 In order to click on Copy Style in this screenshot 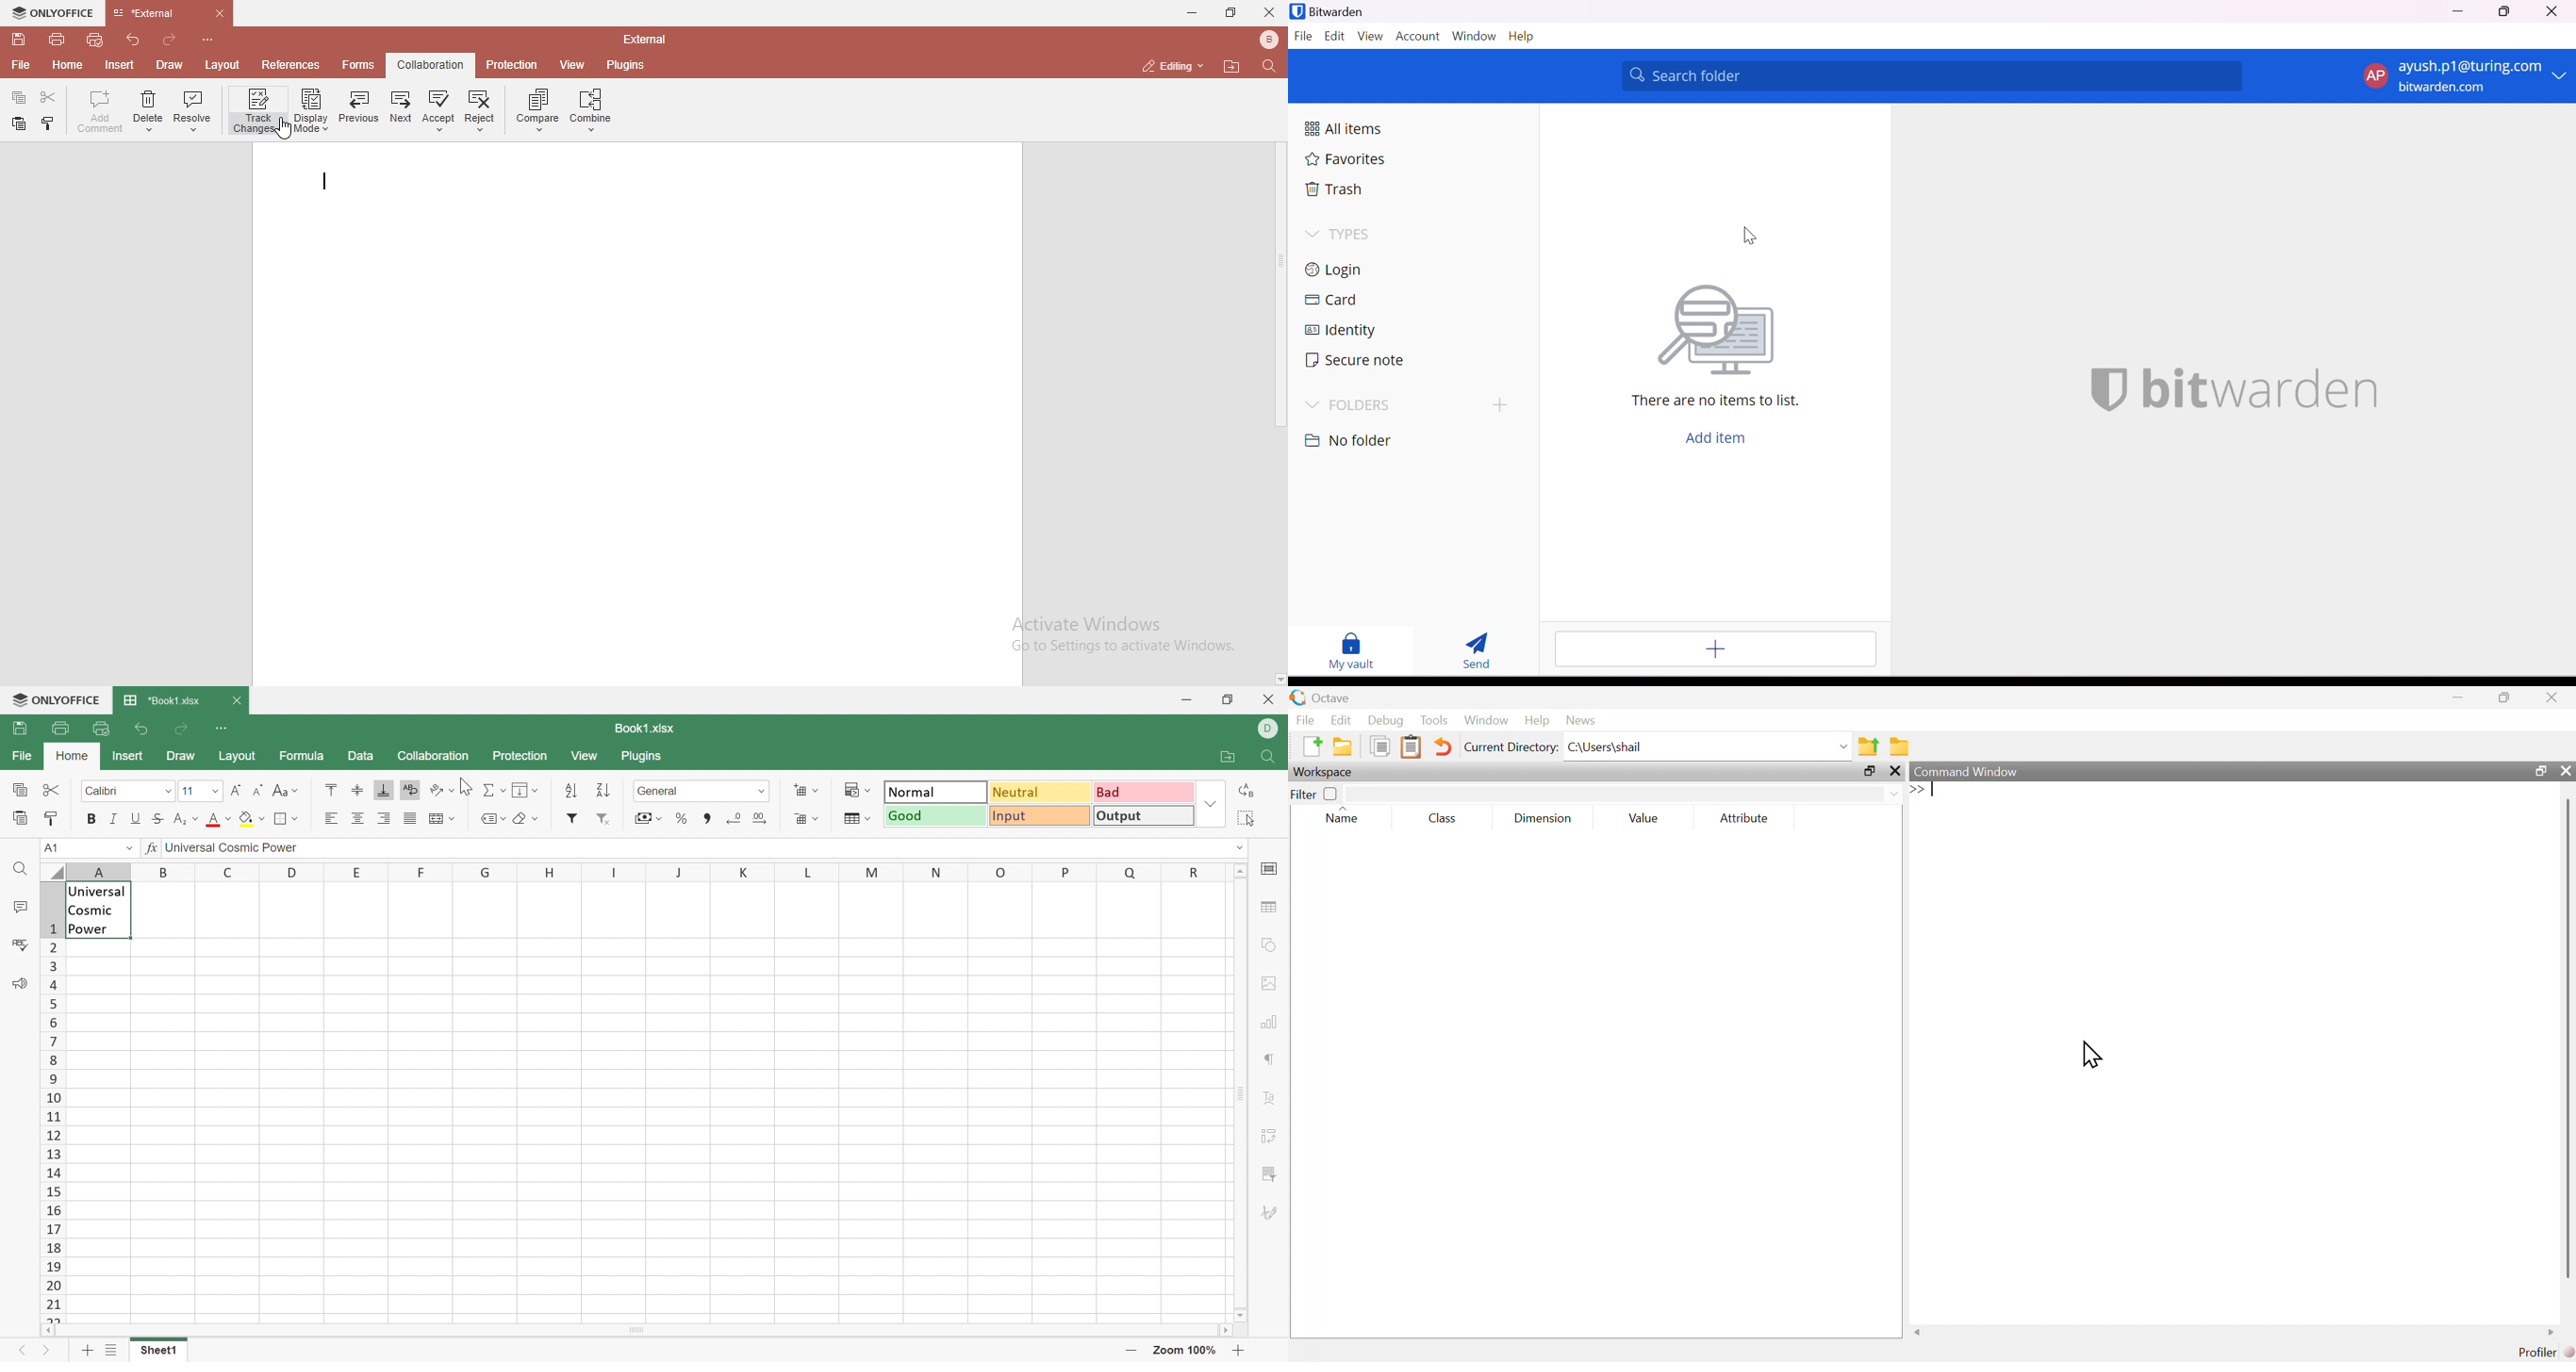, I will do `click(21, 818)`.